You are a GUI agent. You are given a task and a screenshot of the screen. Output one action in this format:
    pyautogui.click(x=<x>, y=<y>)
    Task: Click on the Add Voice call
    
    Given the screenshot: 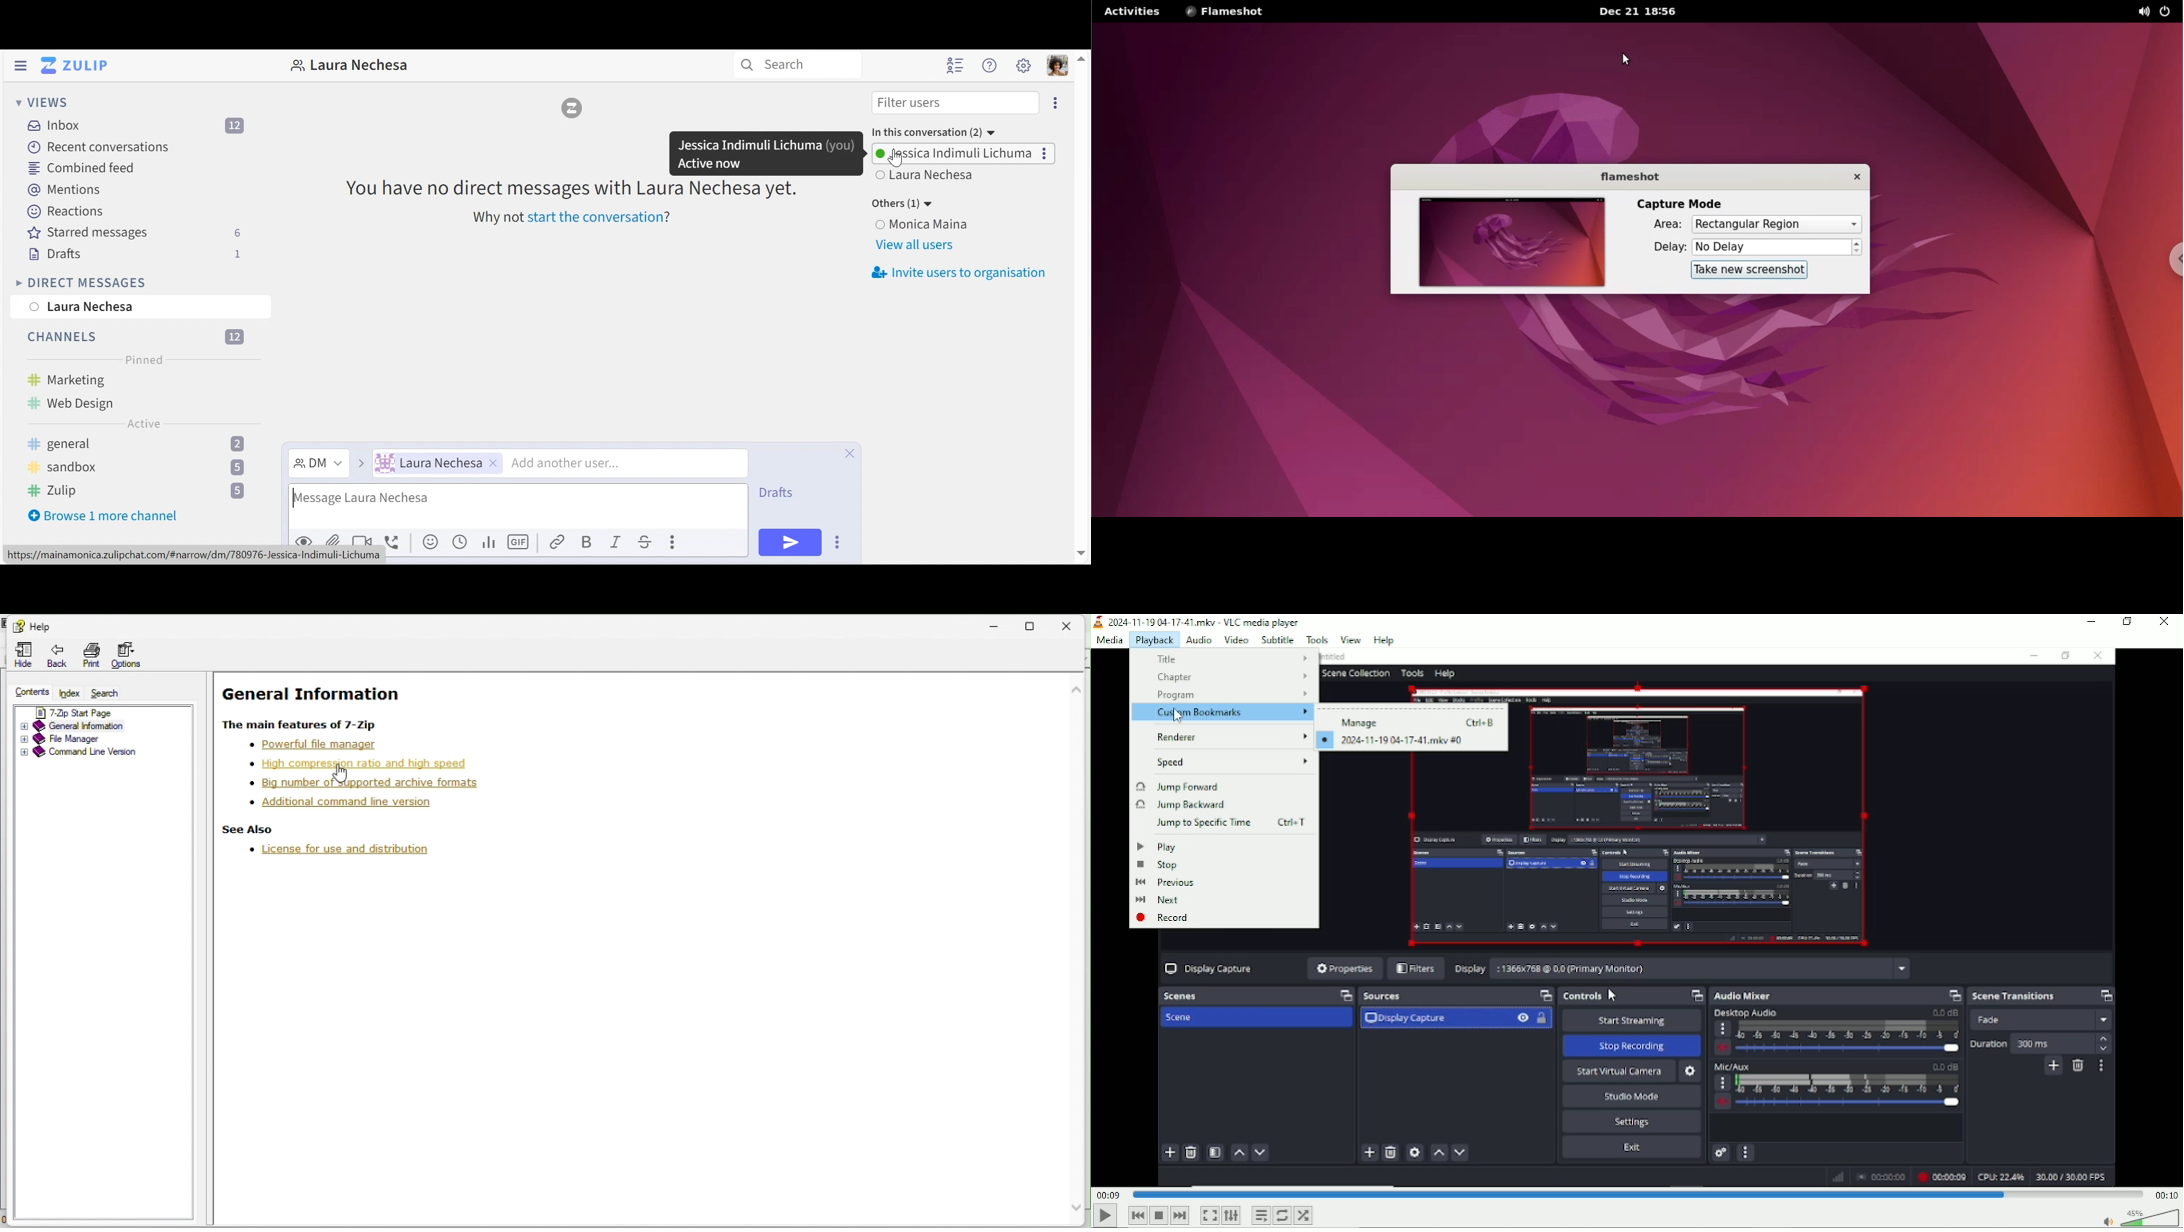 What is the action you would take?
    pyautogui.click(x=395, y=541)
    